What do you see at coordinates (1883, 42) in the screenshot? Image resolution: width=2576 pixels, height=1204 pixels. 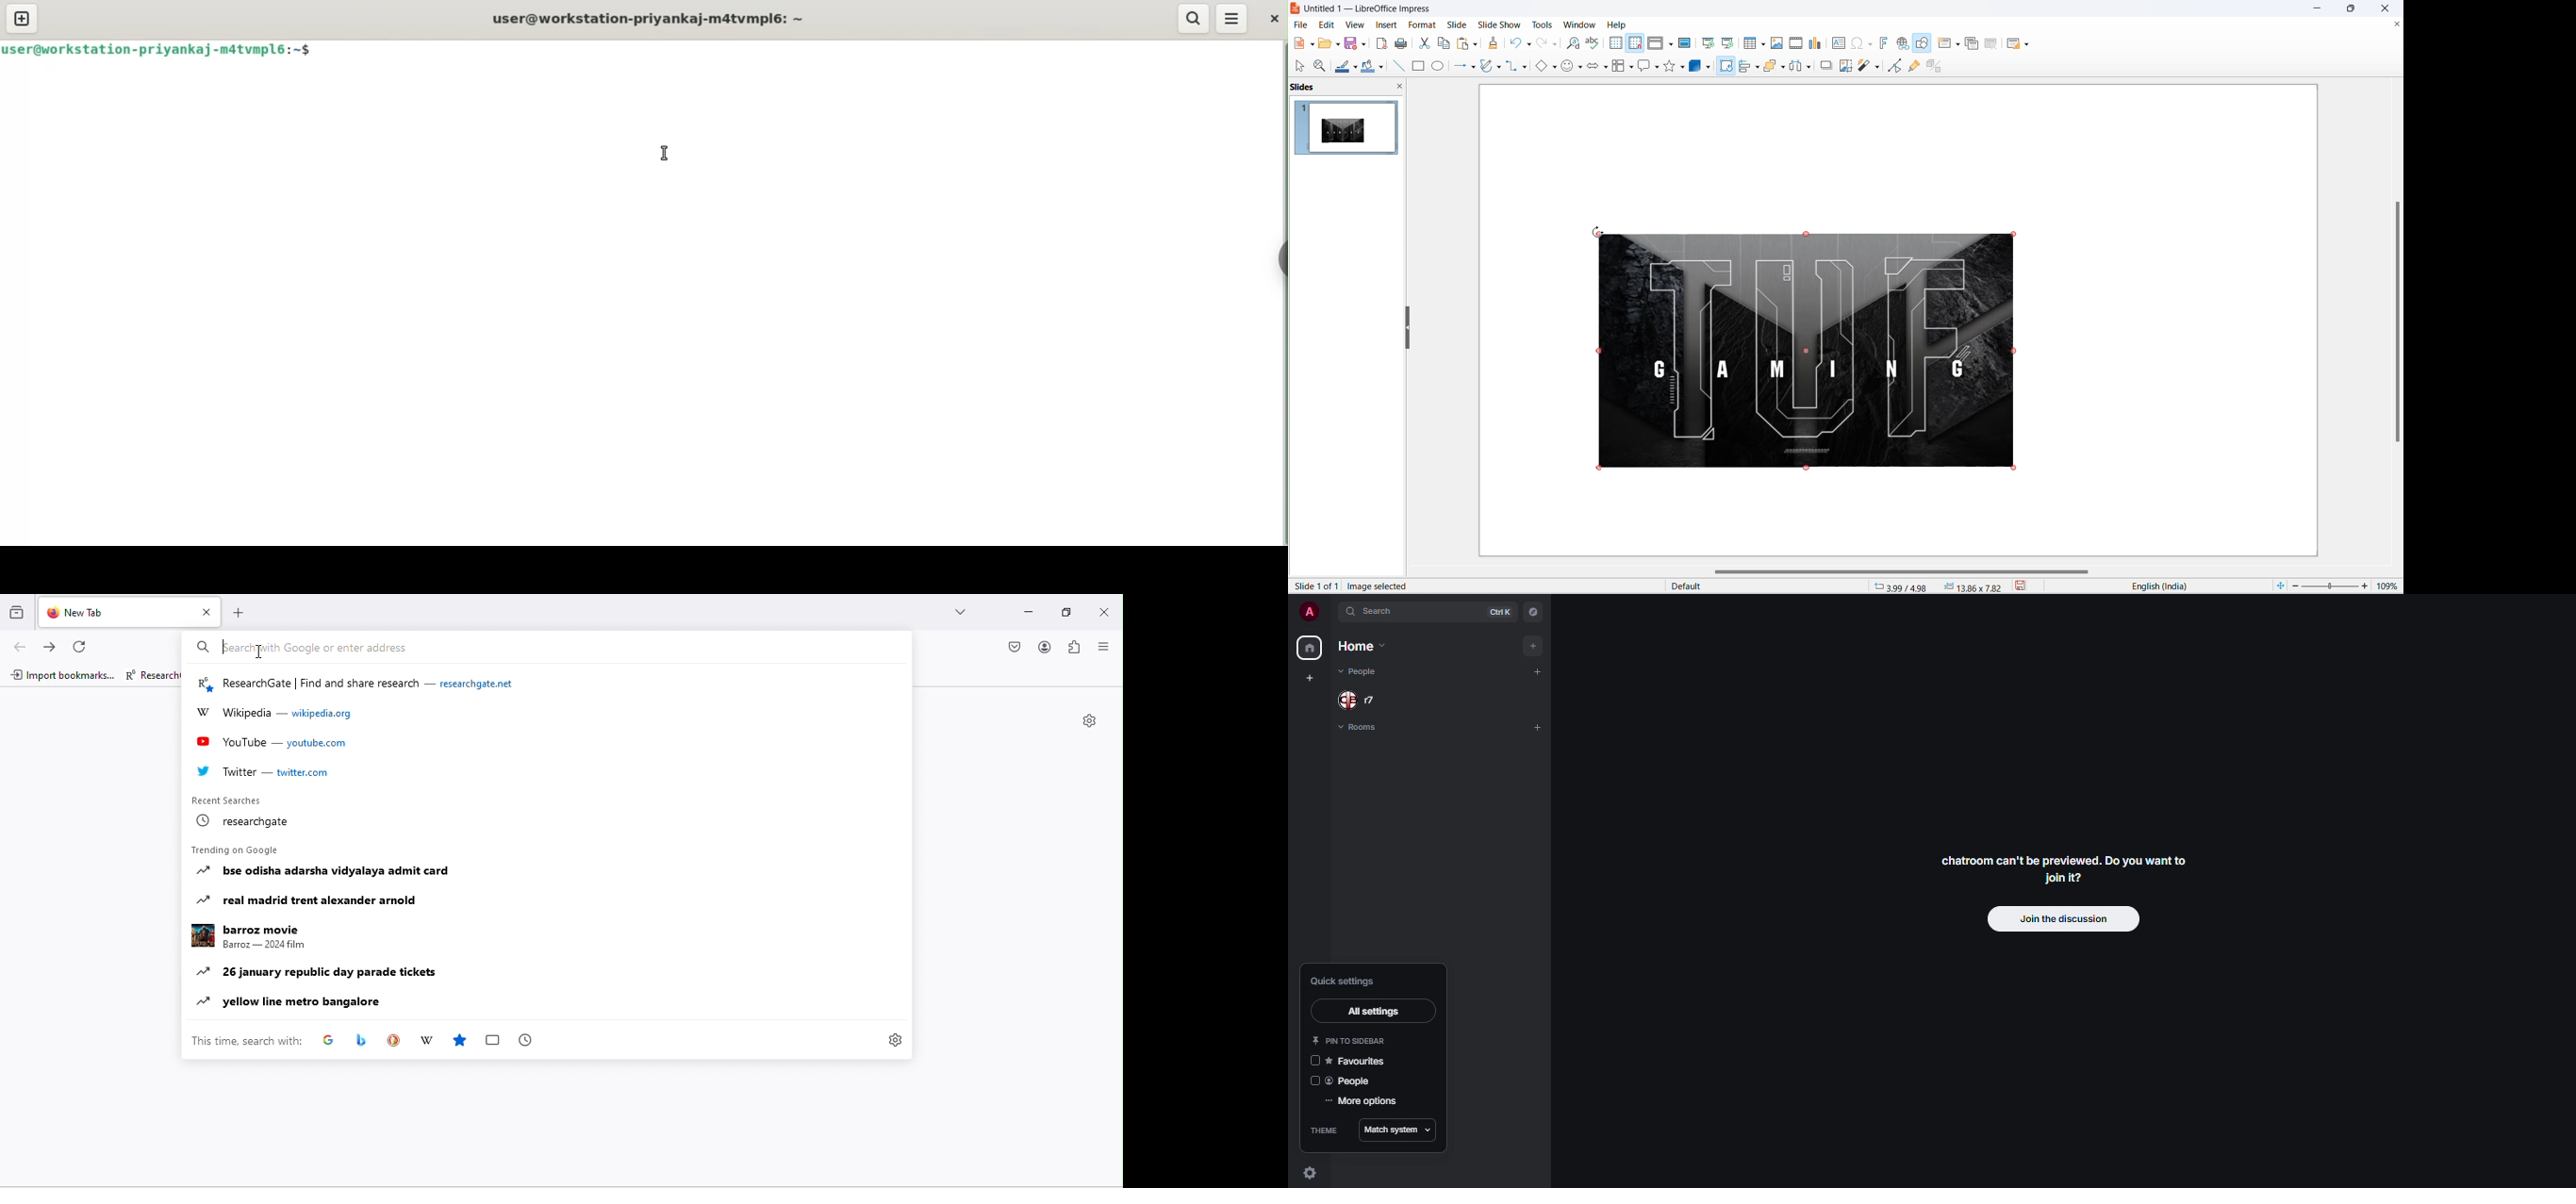 I see `insert fontwork text` at bounding box center [1883, 42].